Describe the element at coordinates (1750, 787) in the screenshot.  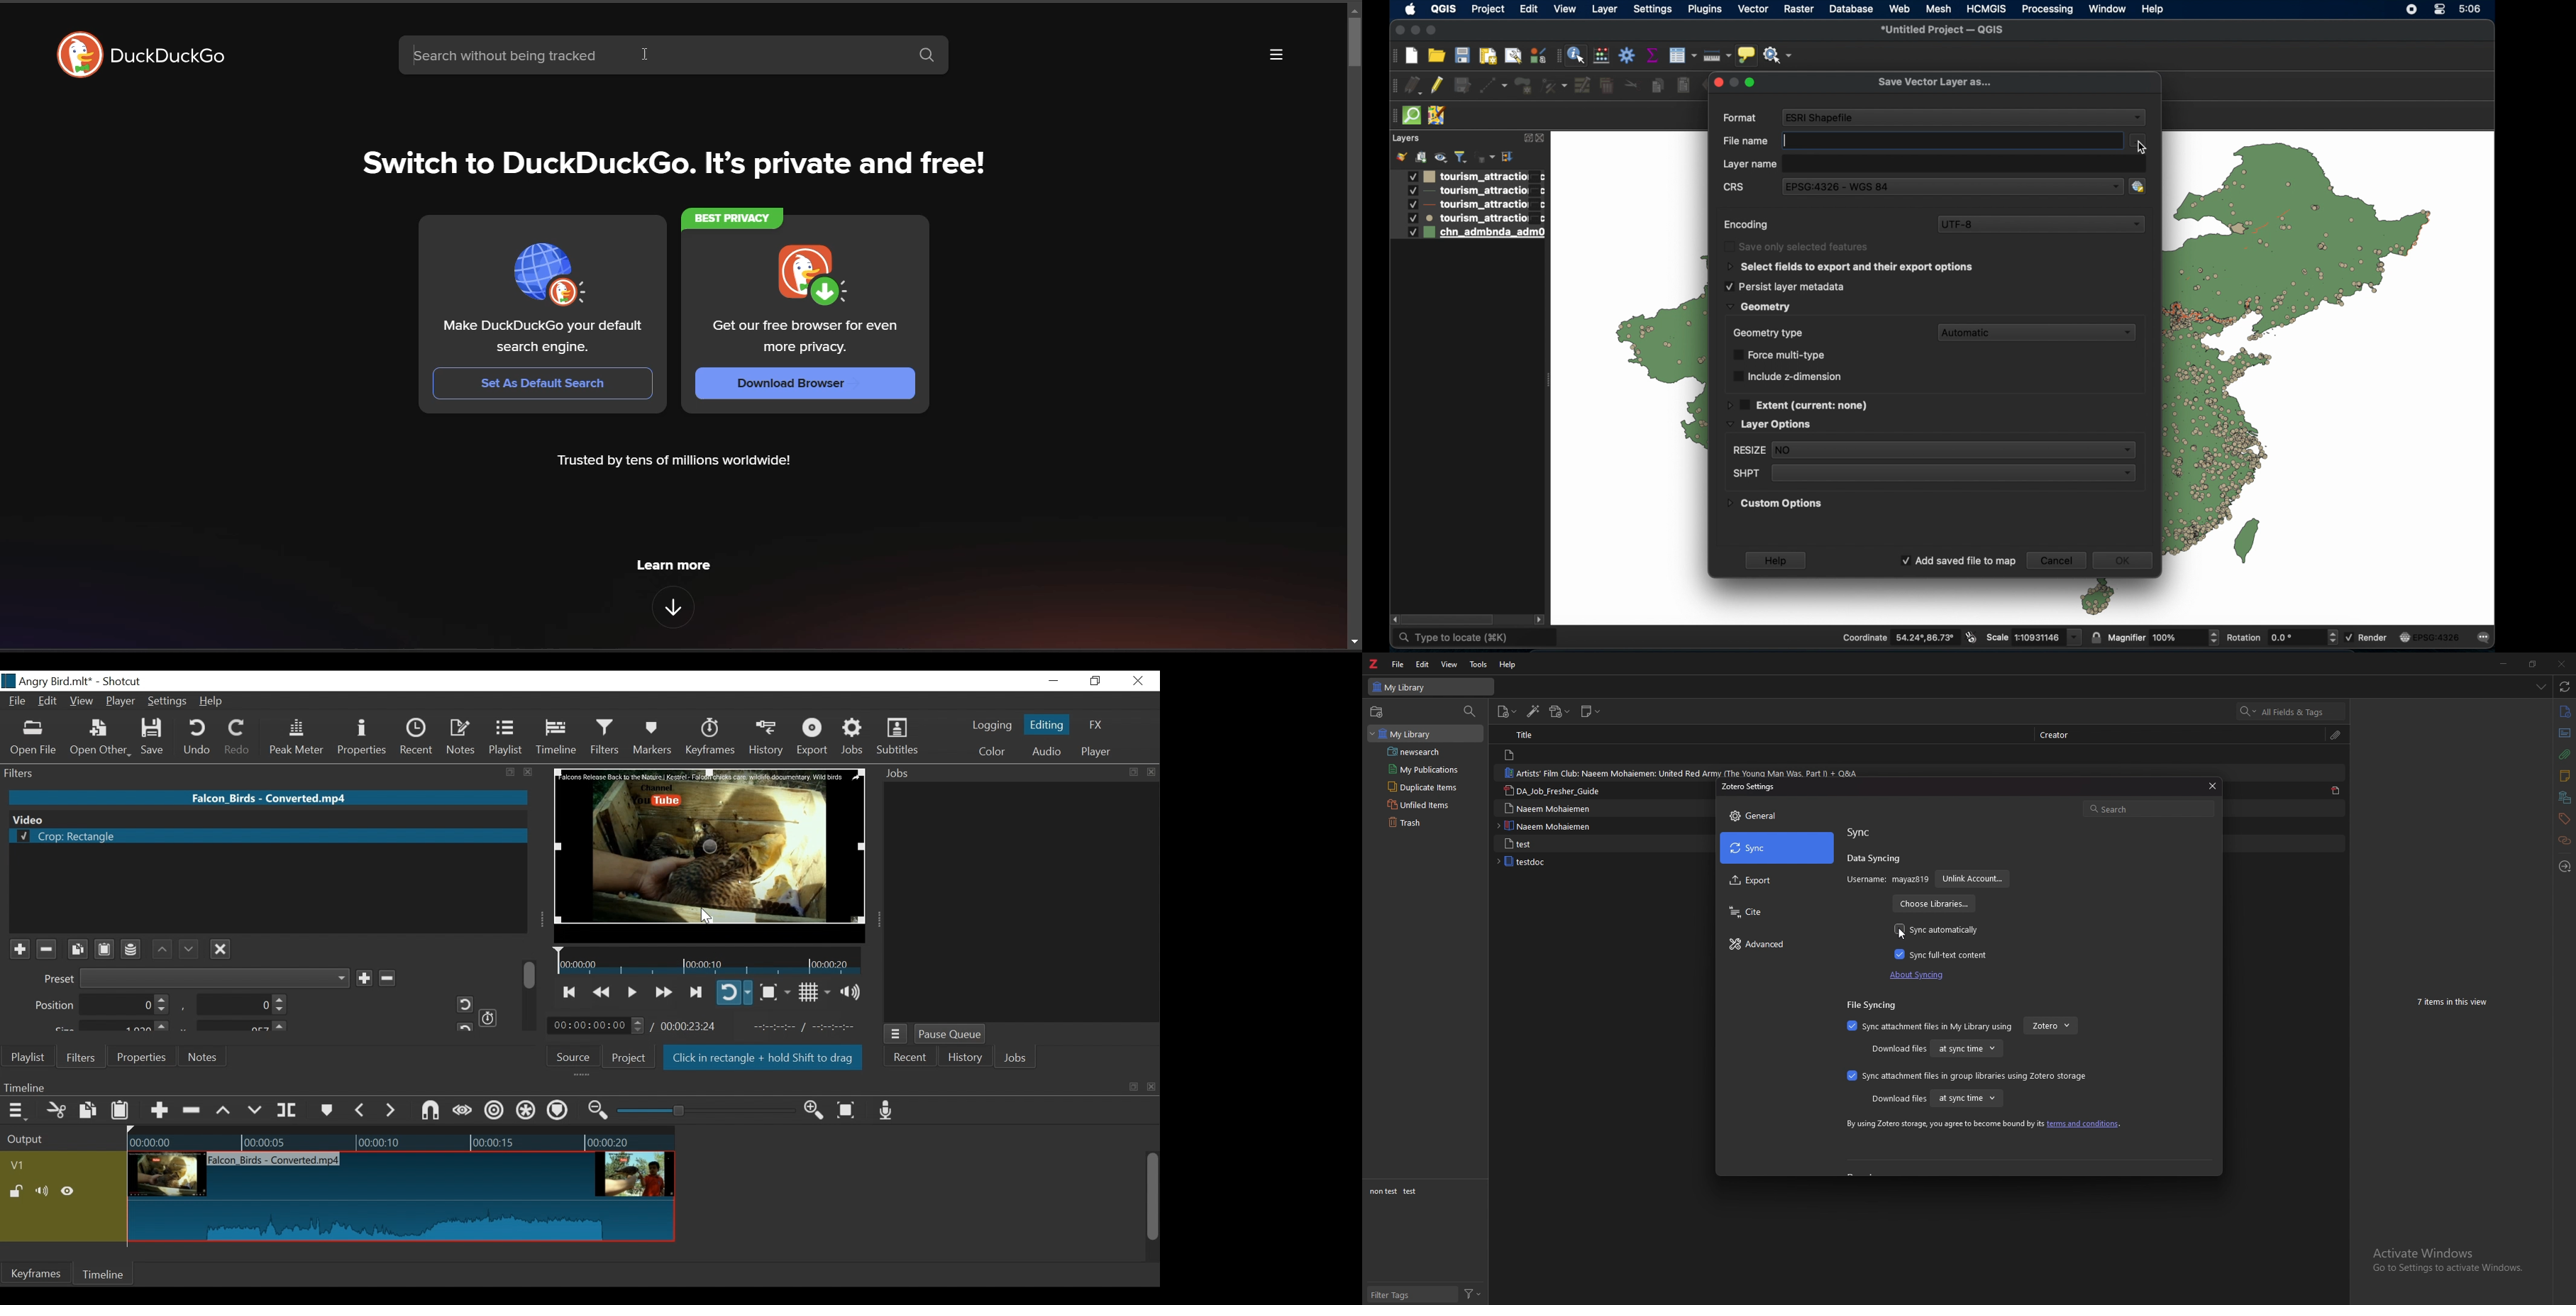
I see `zotero settings` at that location.